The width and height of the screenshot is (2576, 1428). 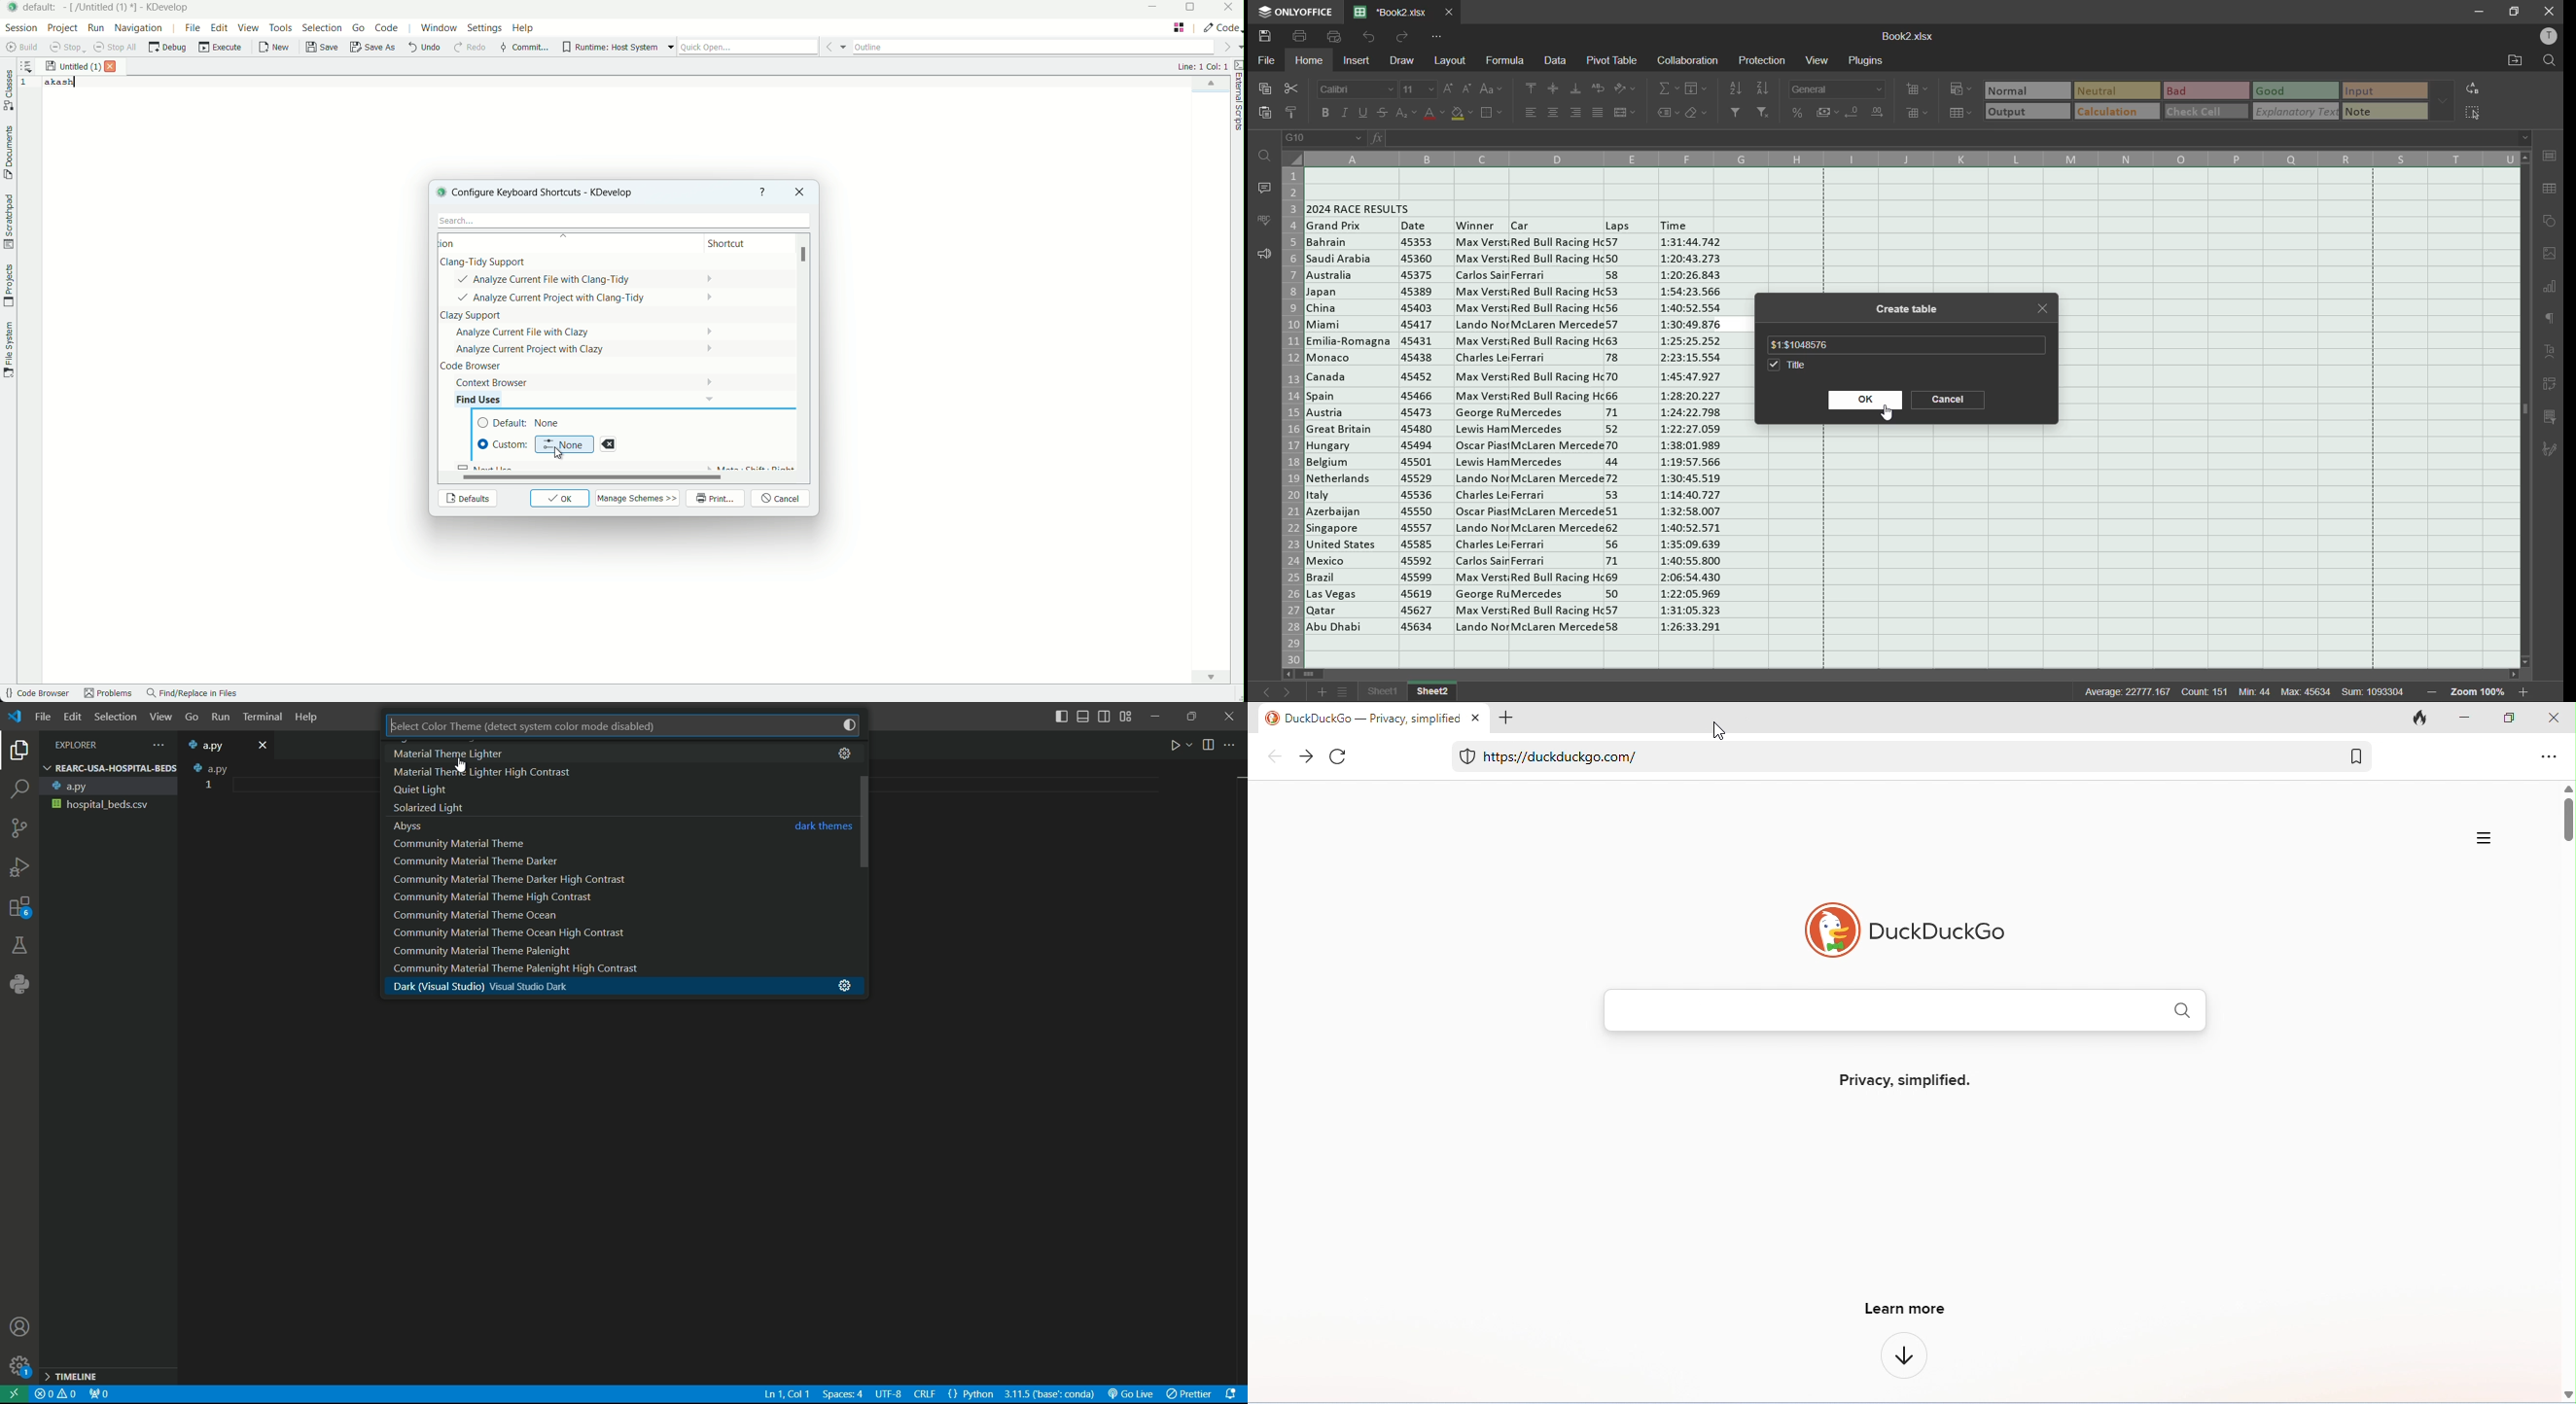 I want to click on decrement size, so click(x=1467, y=89).